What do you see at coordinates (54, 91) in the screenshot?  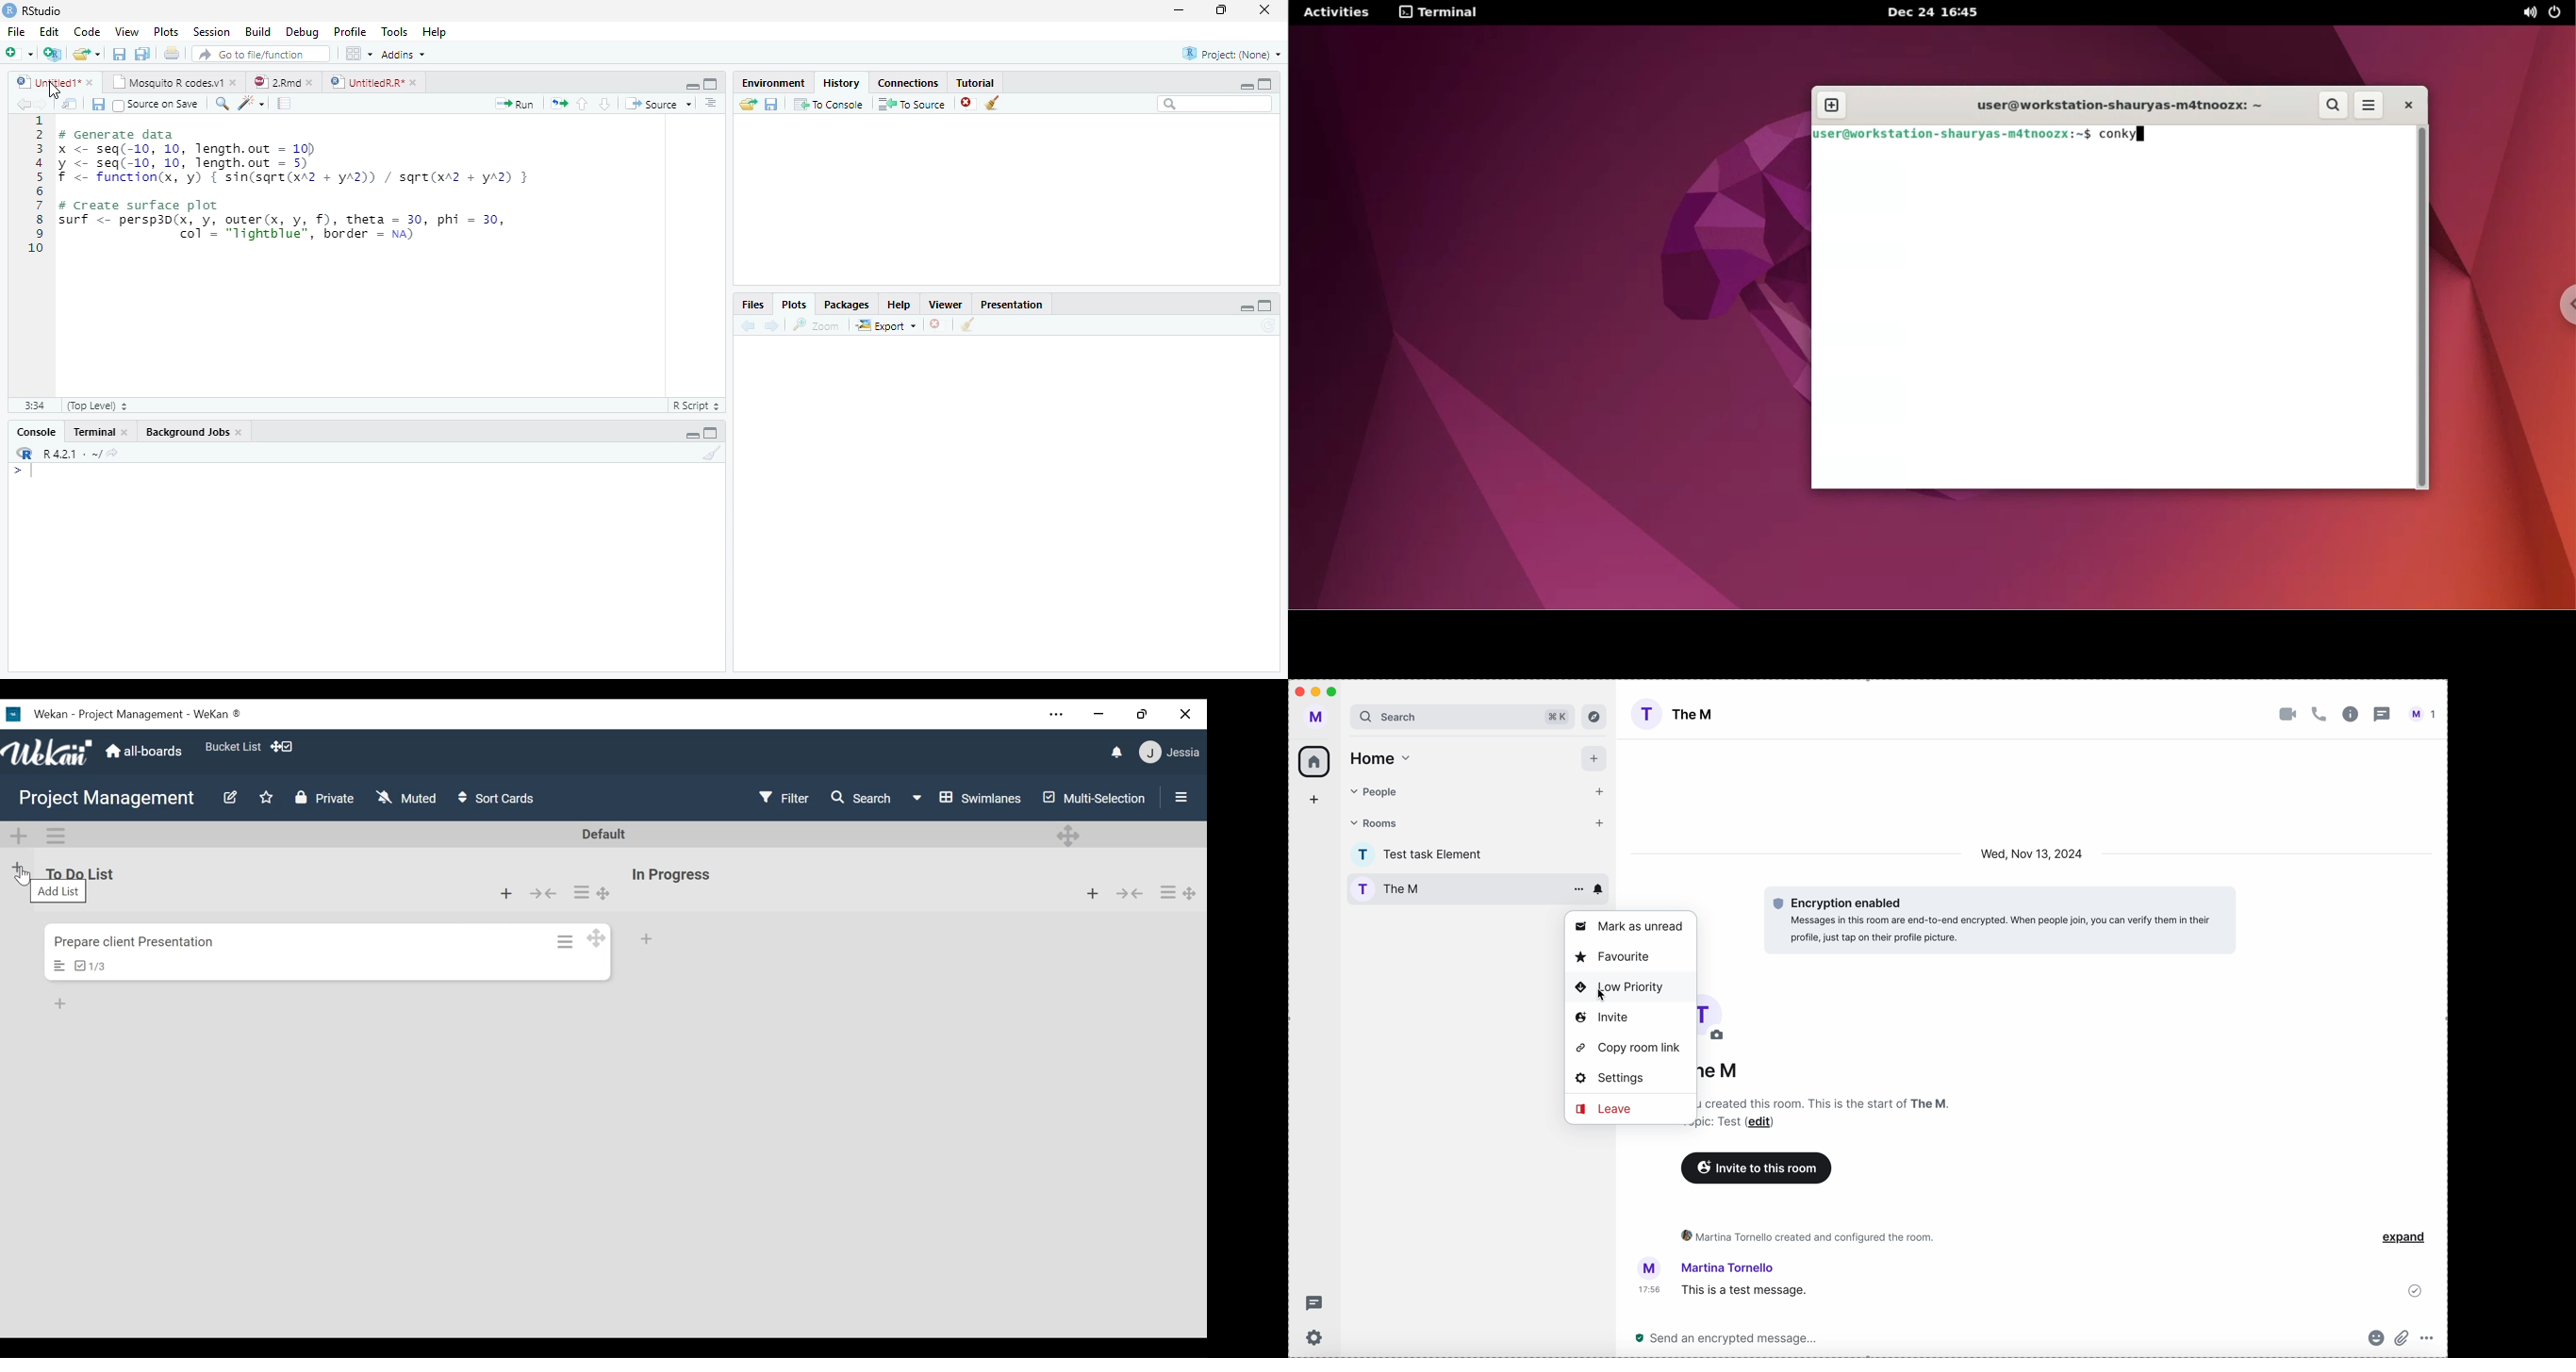 I see `cursor` at bounding box center [54, 91].